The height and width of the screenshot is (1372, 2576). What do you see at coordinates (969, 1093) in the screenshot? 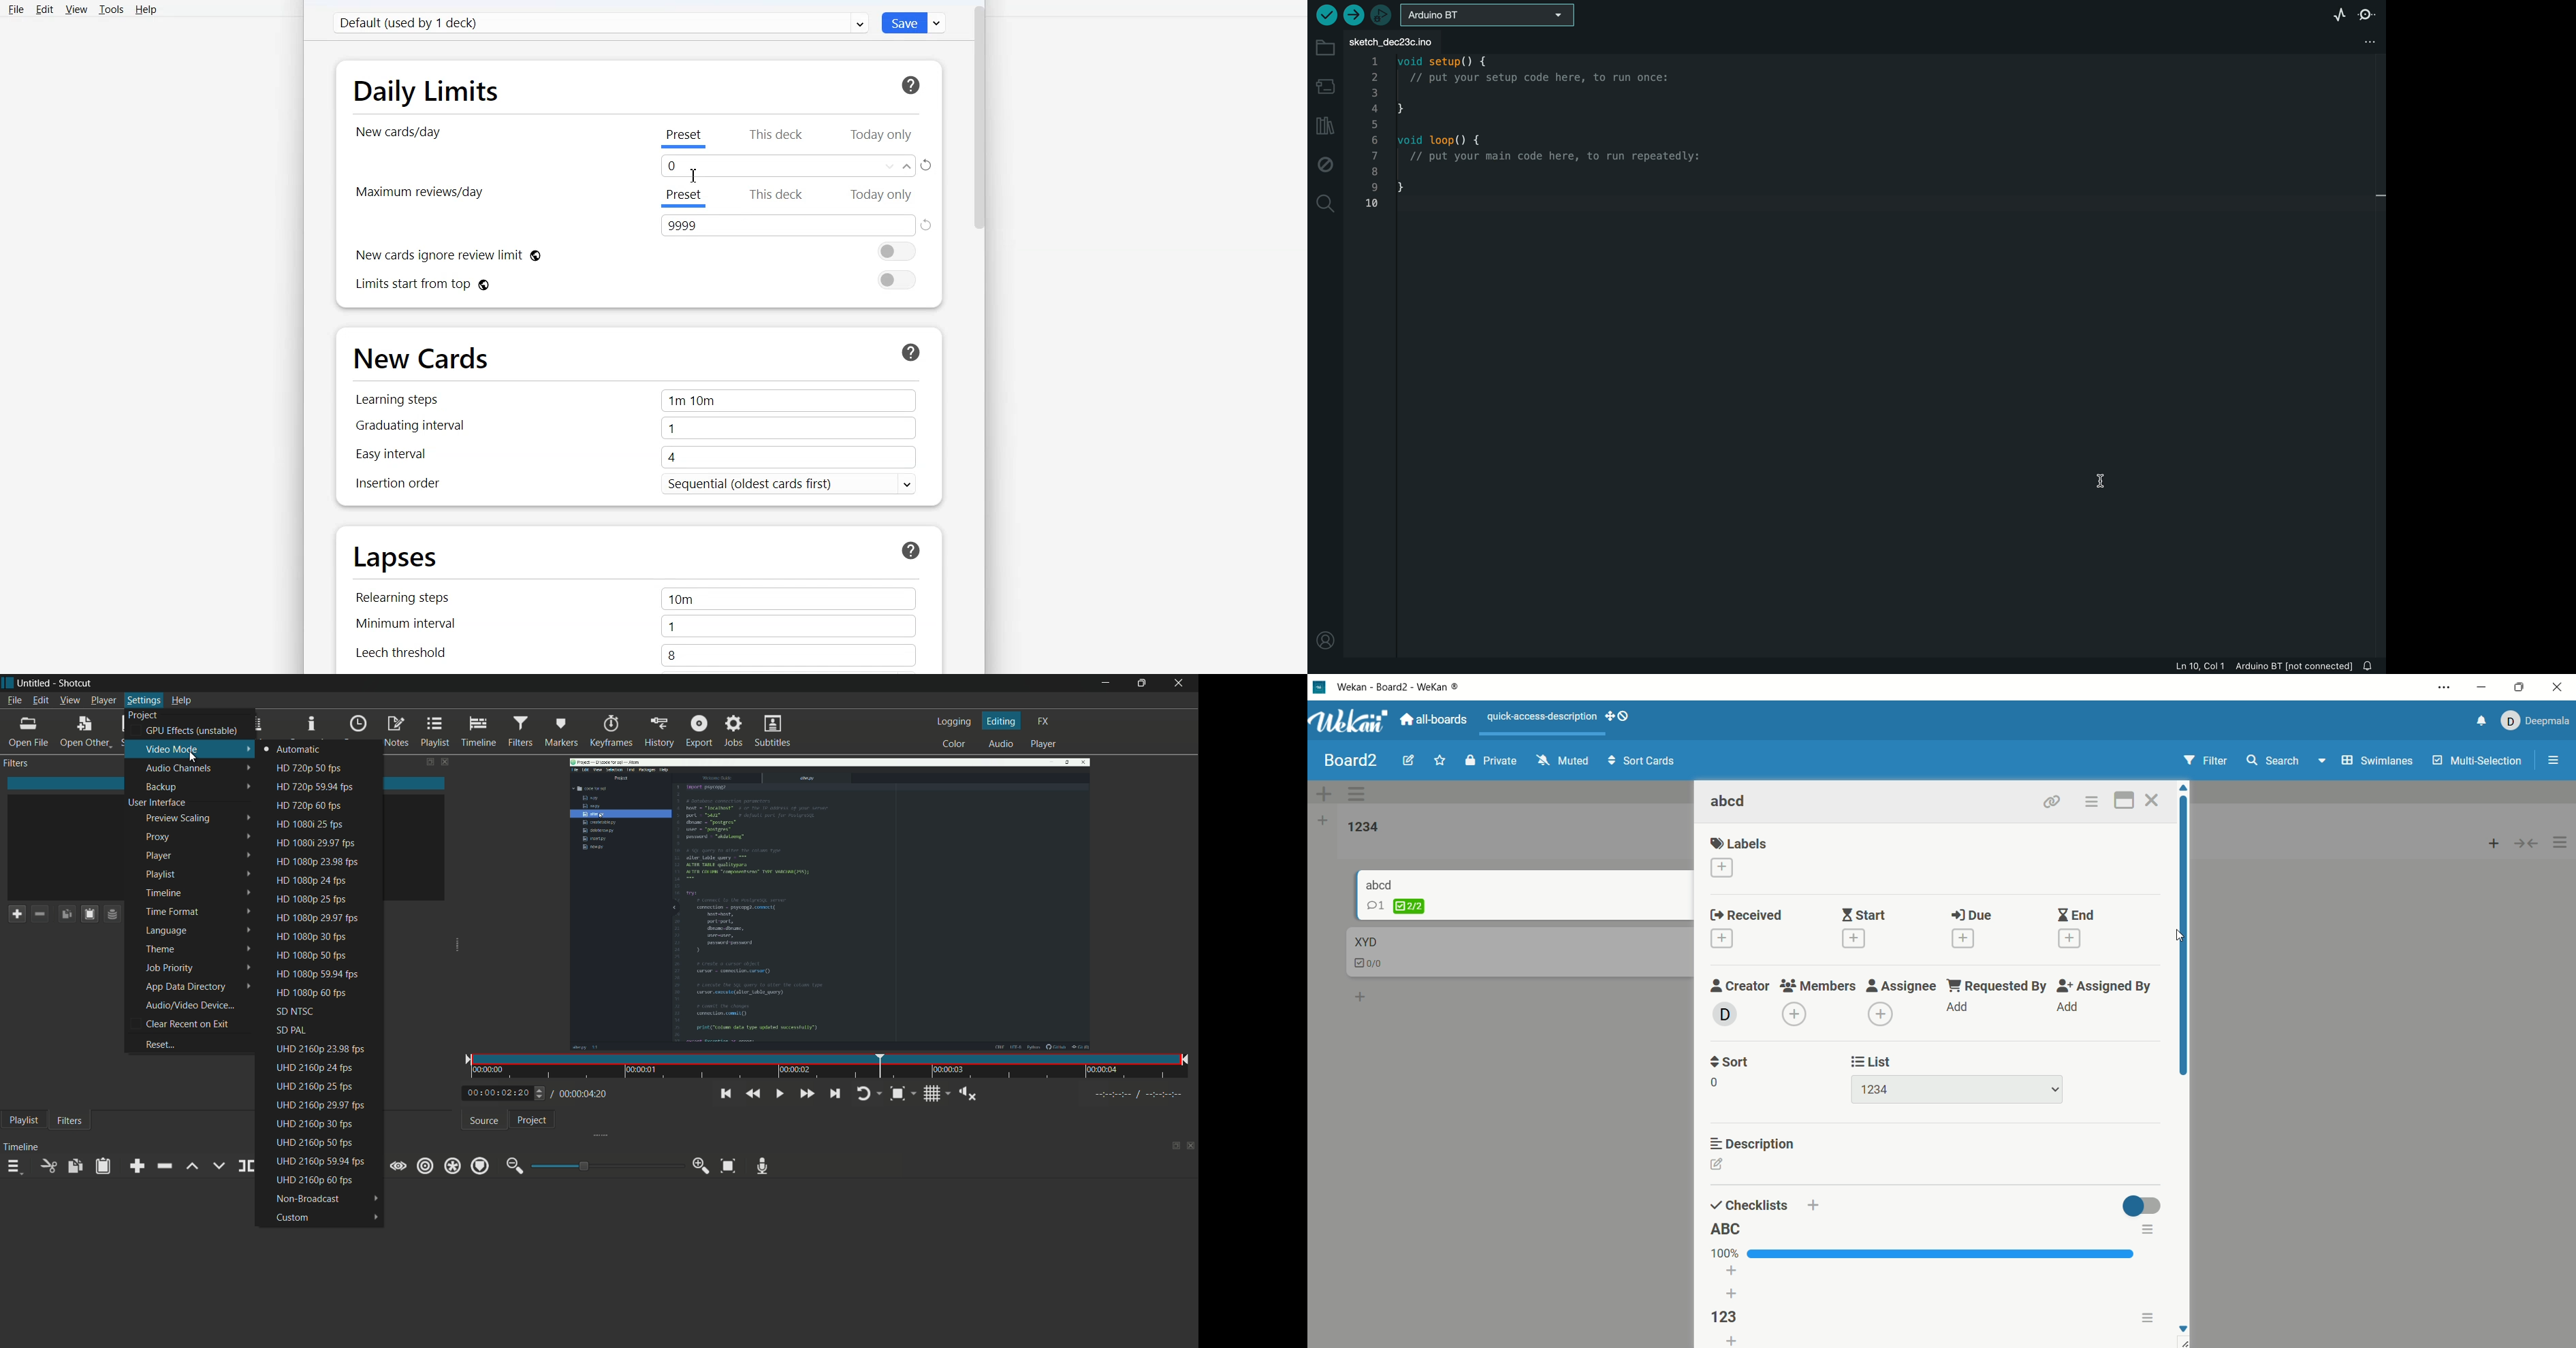
I see `show volume control` at bounding box center [969, 1093].